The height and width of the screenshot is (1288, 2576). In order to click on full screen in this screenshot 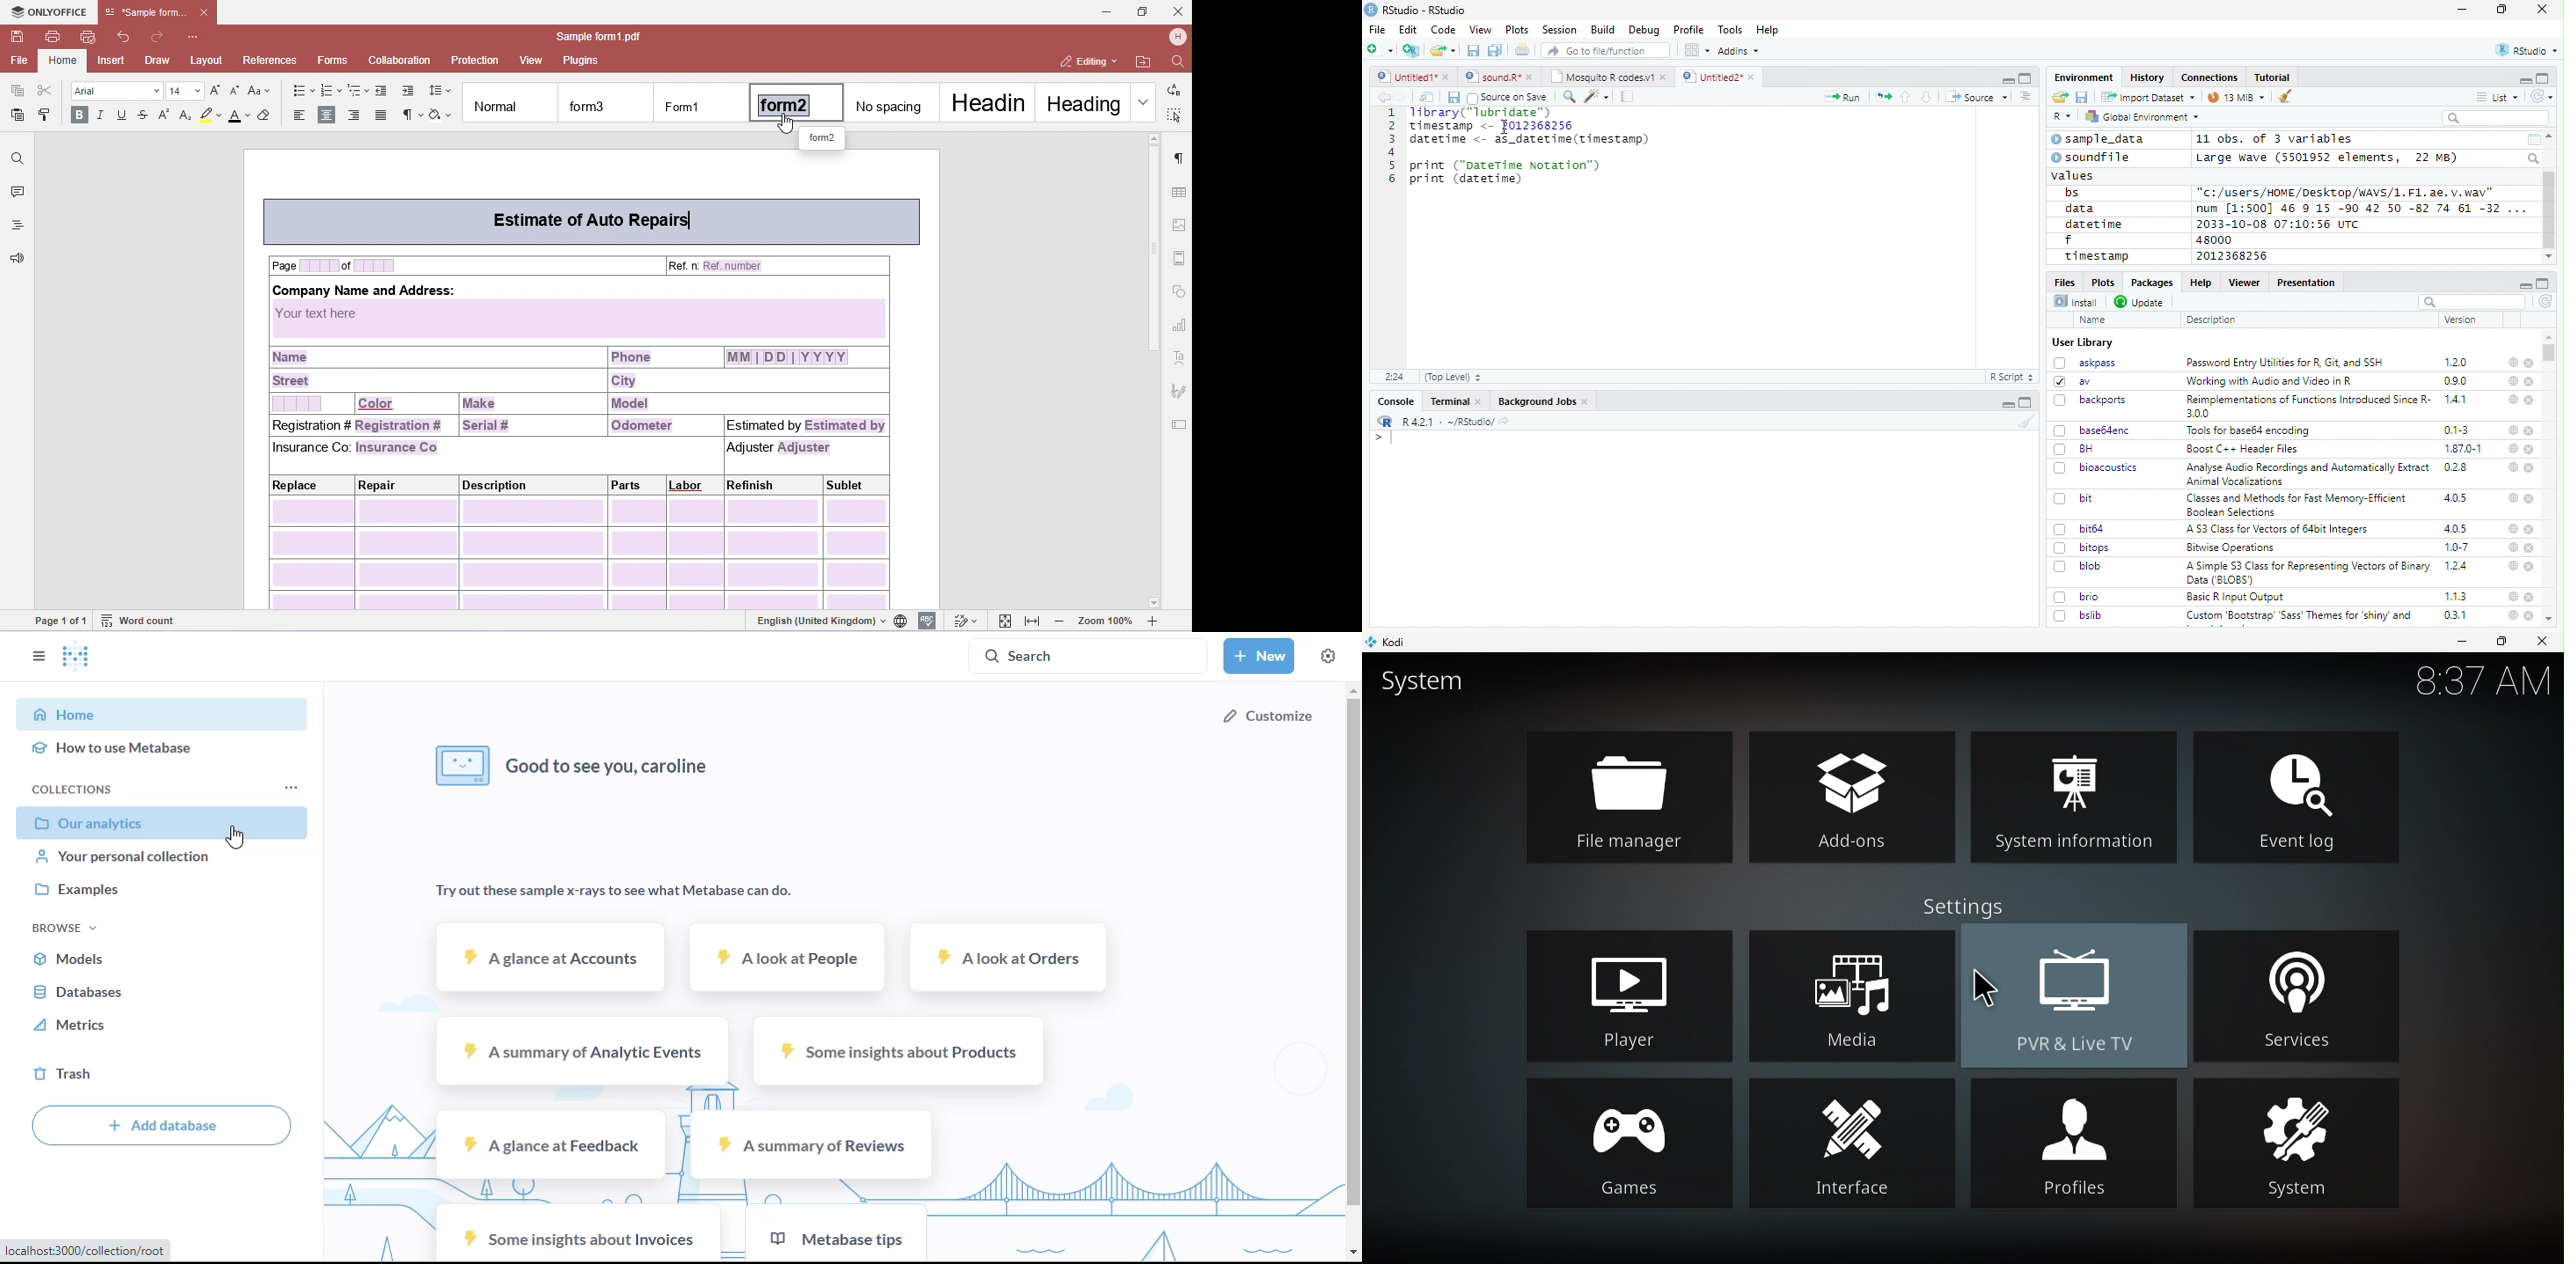, I will do `click(2543, 283)`.